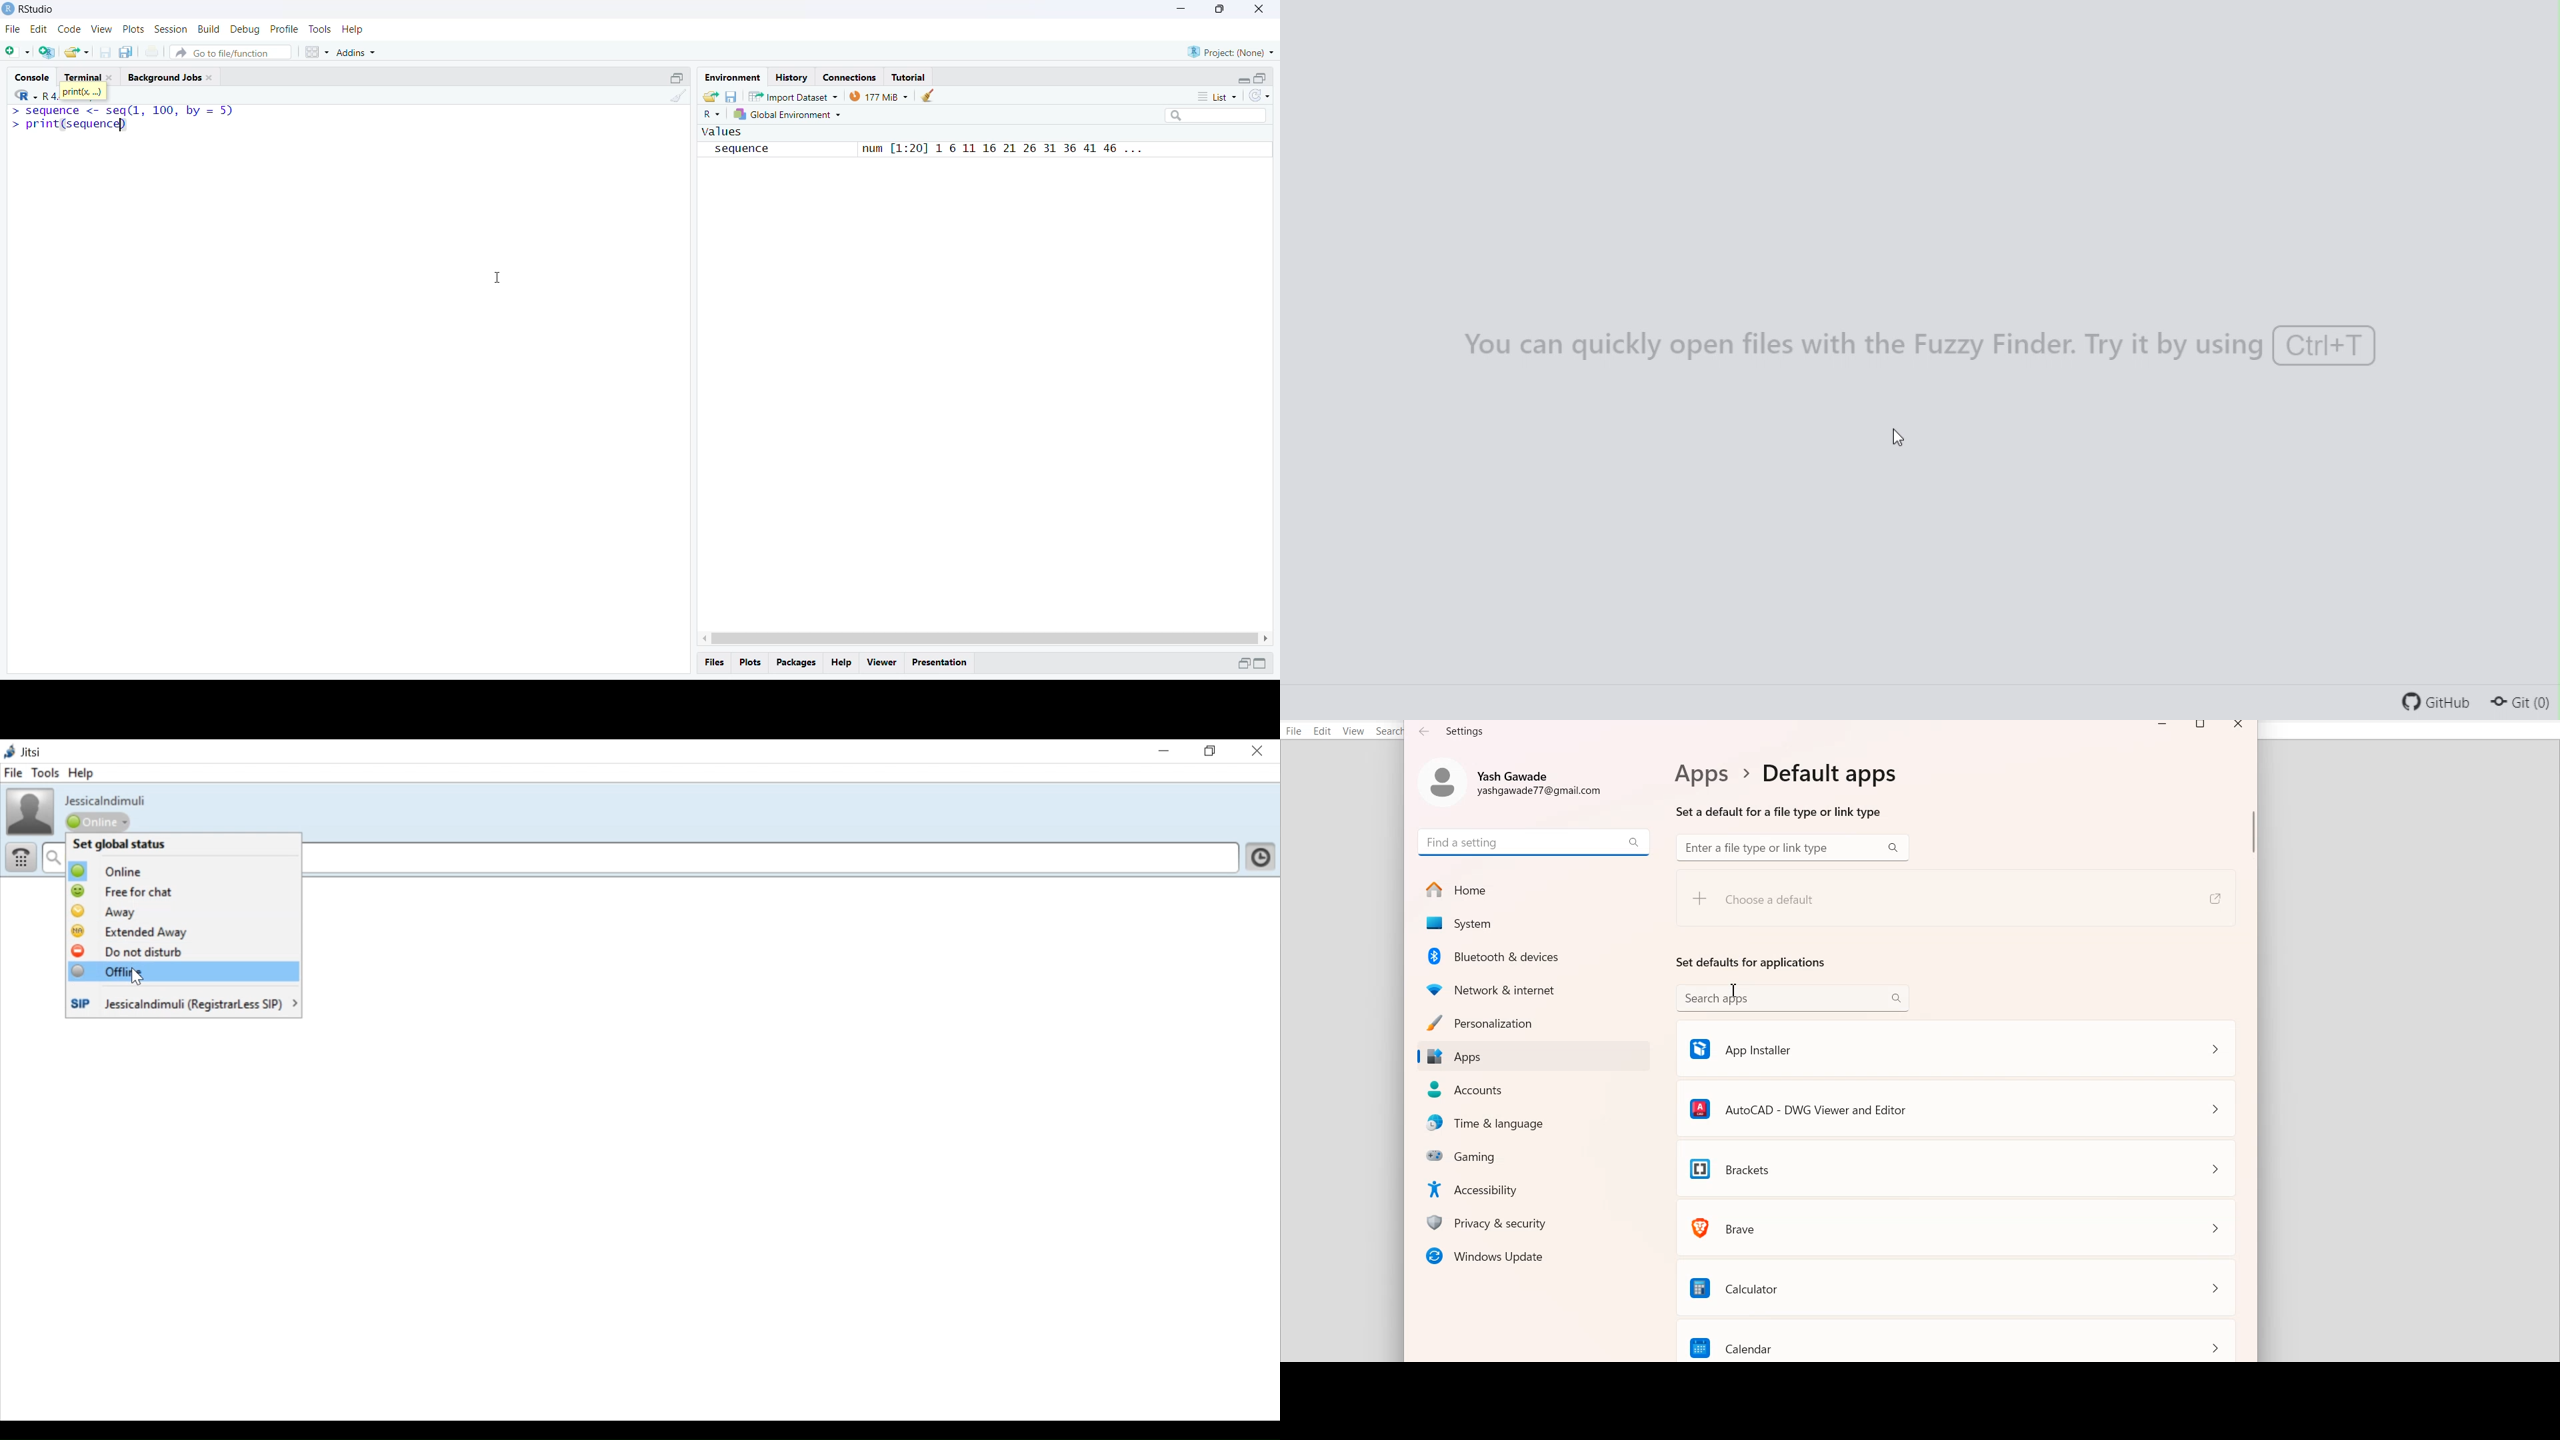 The height and width of the screenshot is (1456, 2576). I want to click on share folder, so click(711, 97).